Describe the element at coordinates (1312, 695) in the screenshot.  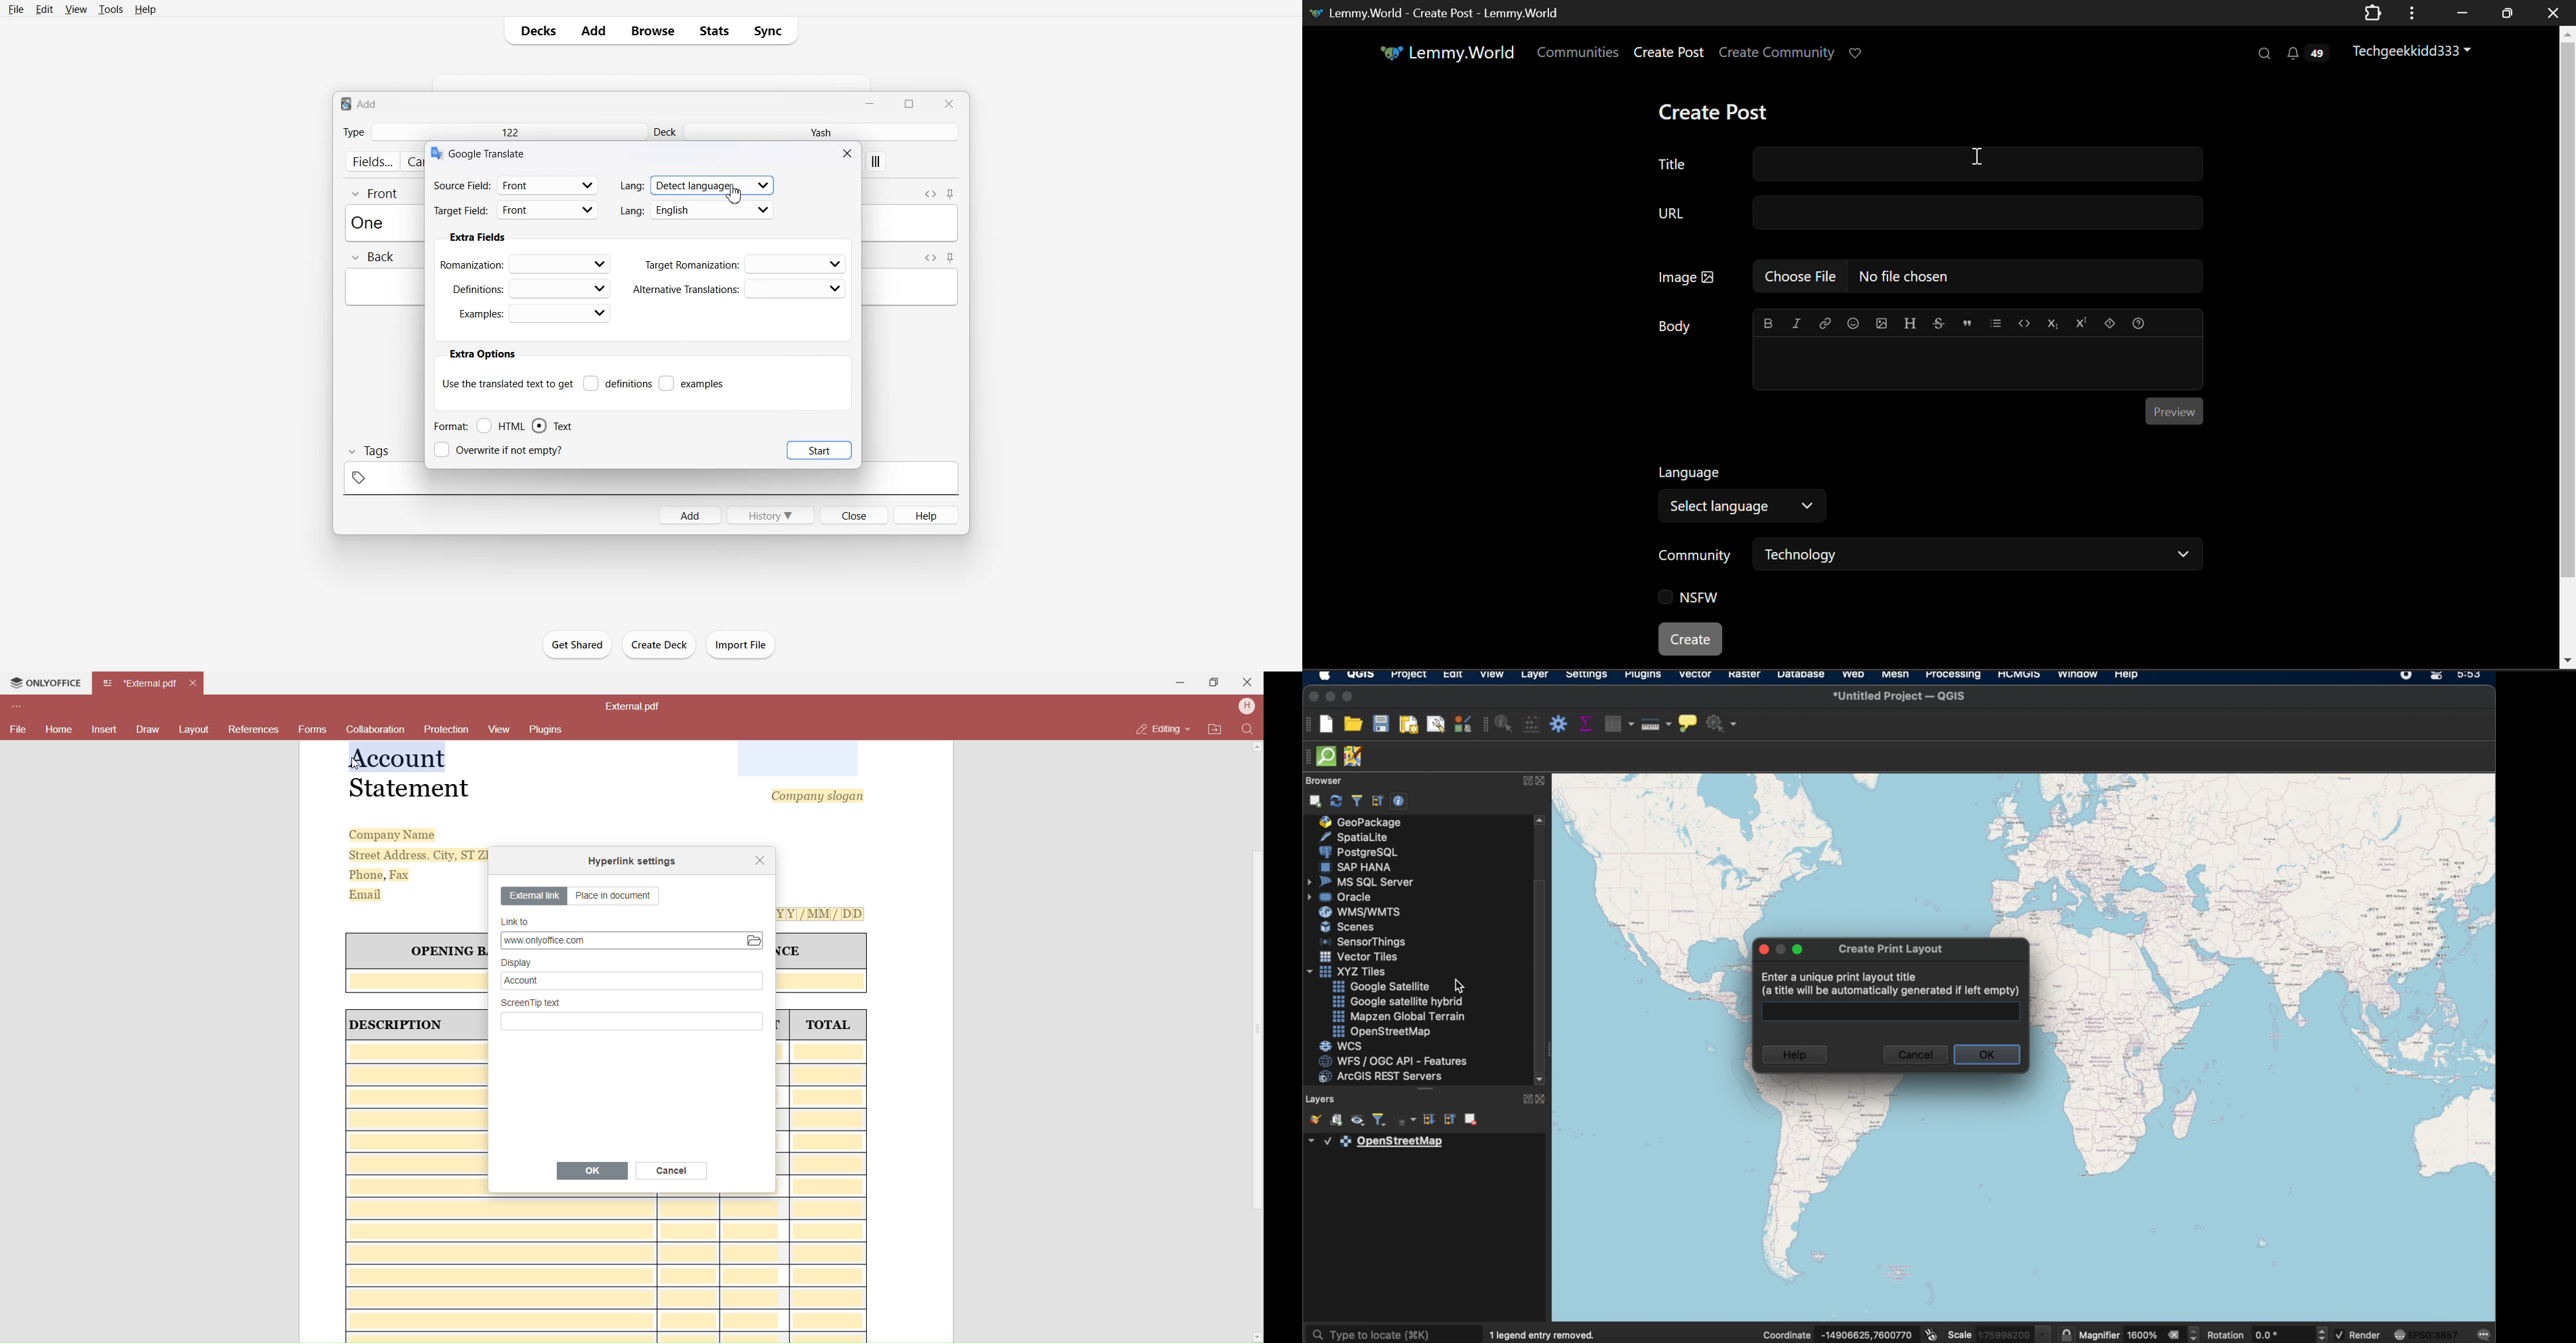
I see `close` at that location.